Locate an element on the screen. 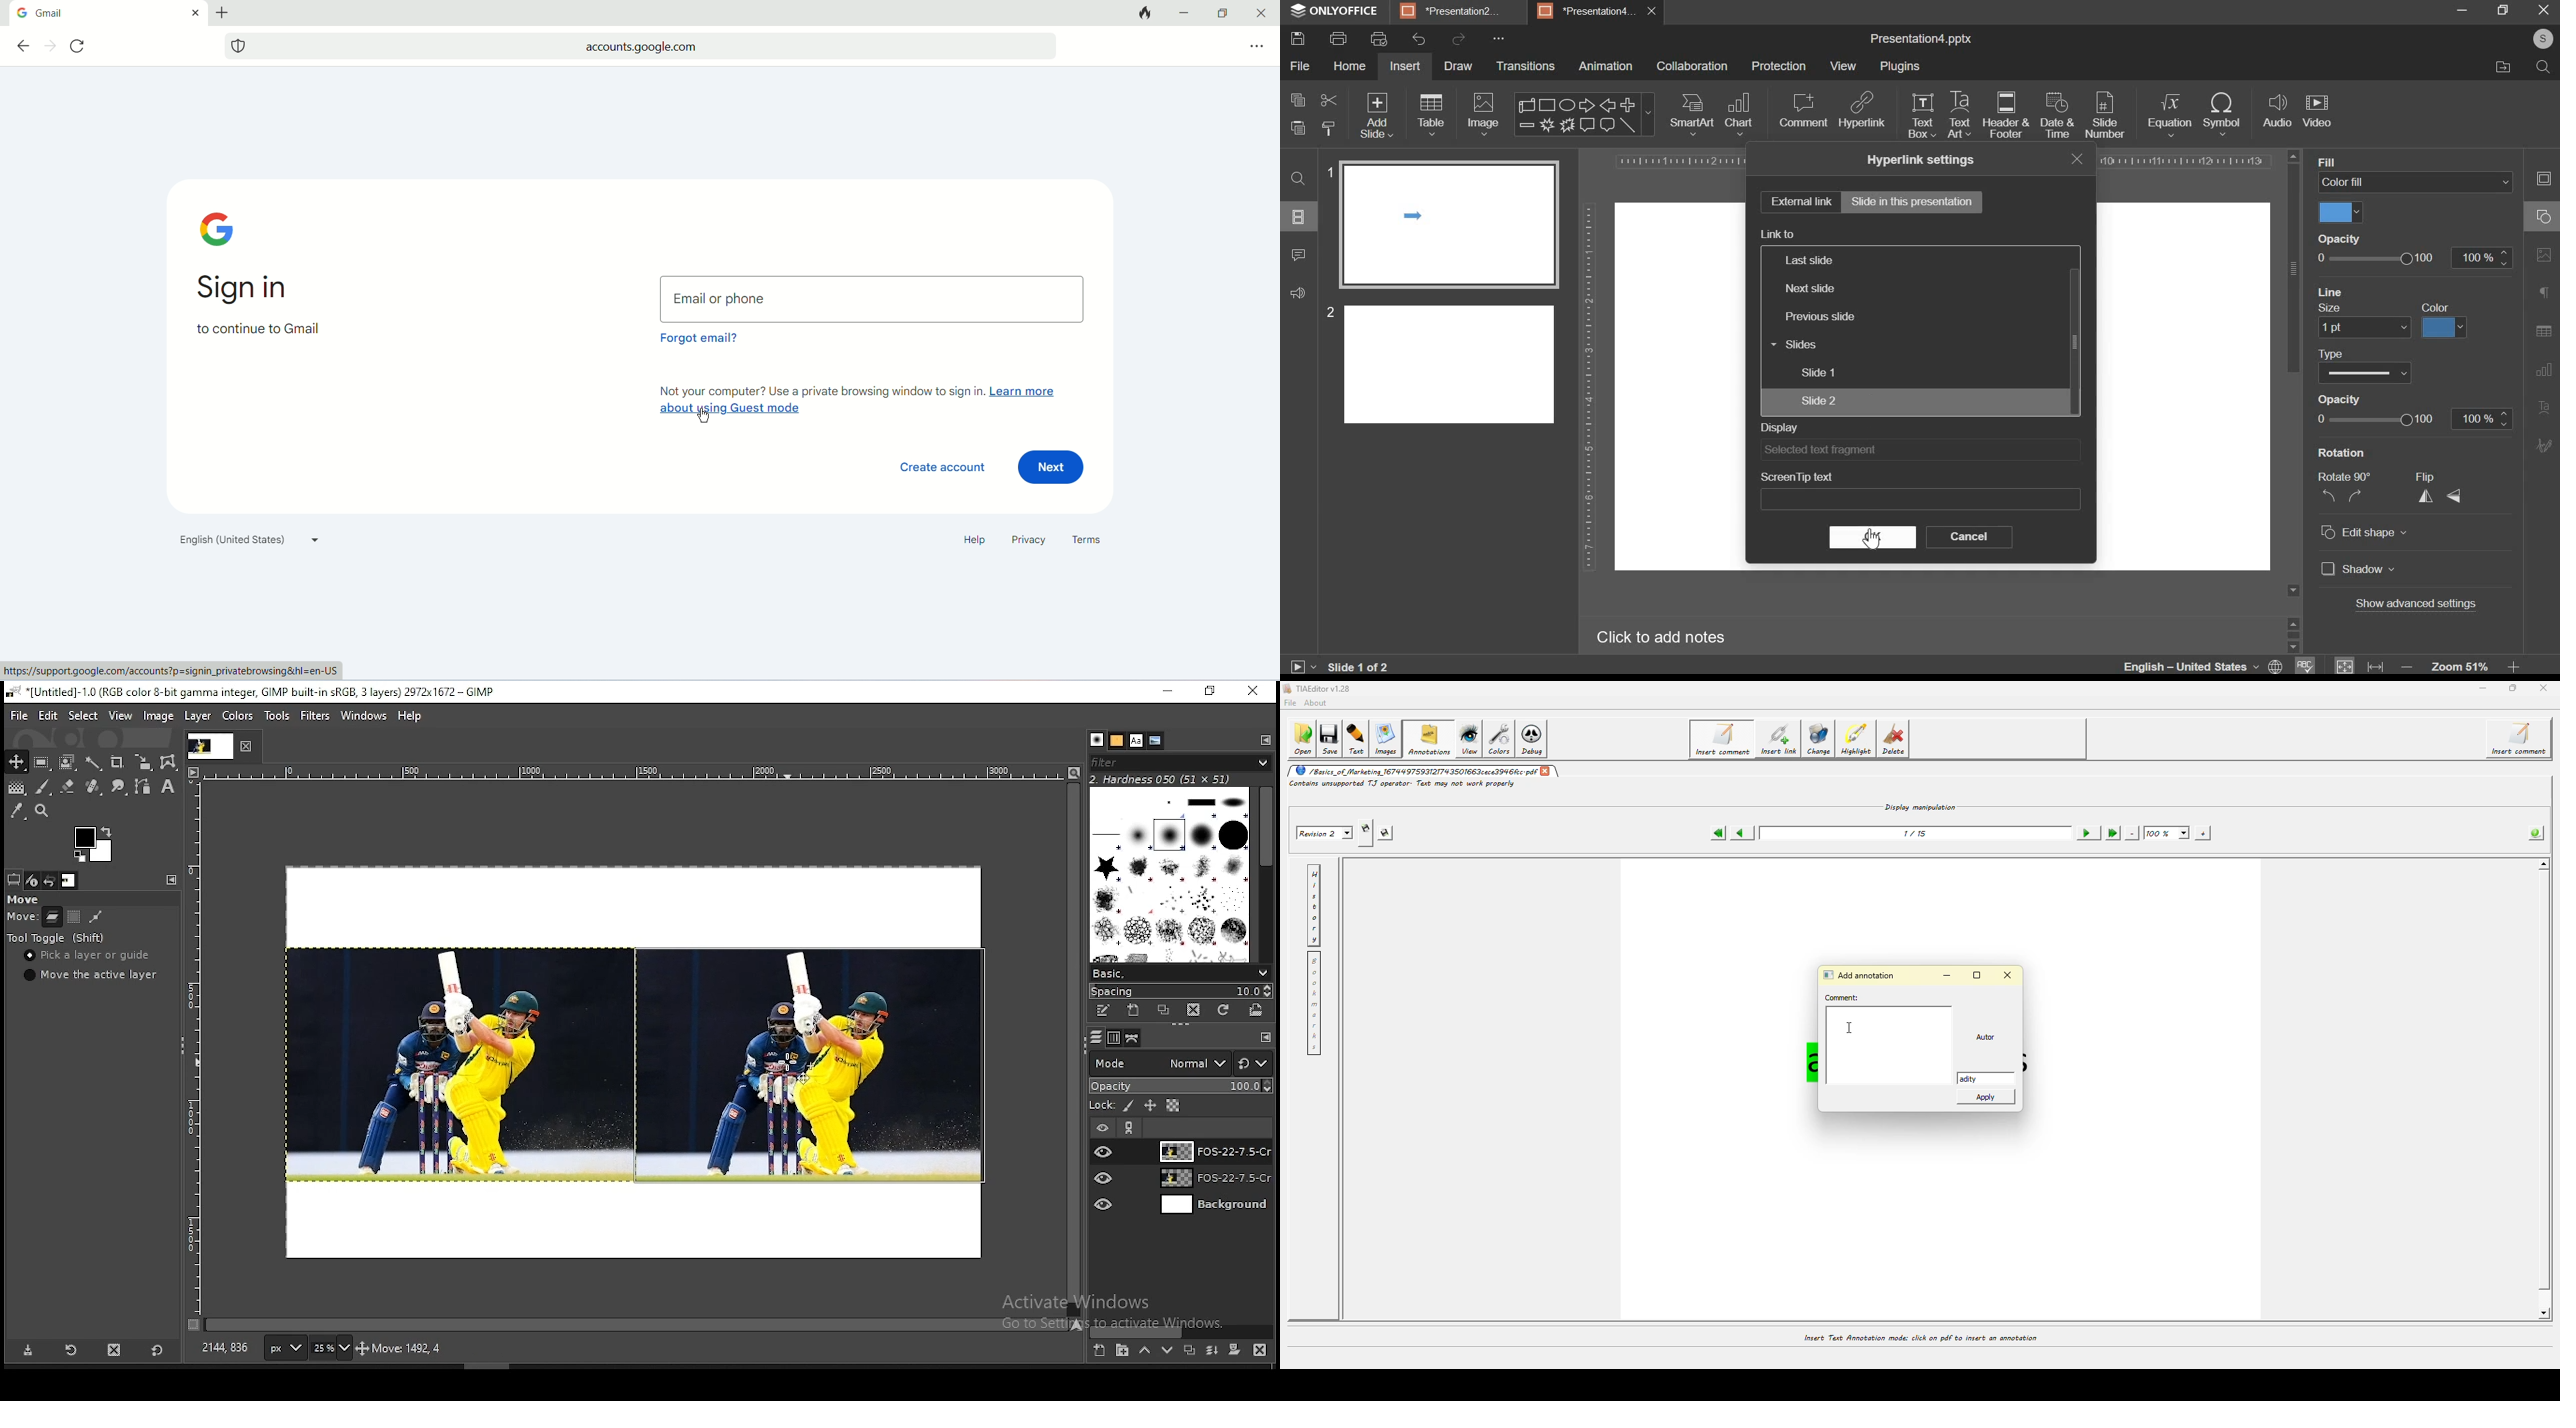 Image resolution: width=2576 pixels, height=1428 pixels. move layer is located at coordinates (52, 917).